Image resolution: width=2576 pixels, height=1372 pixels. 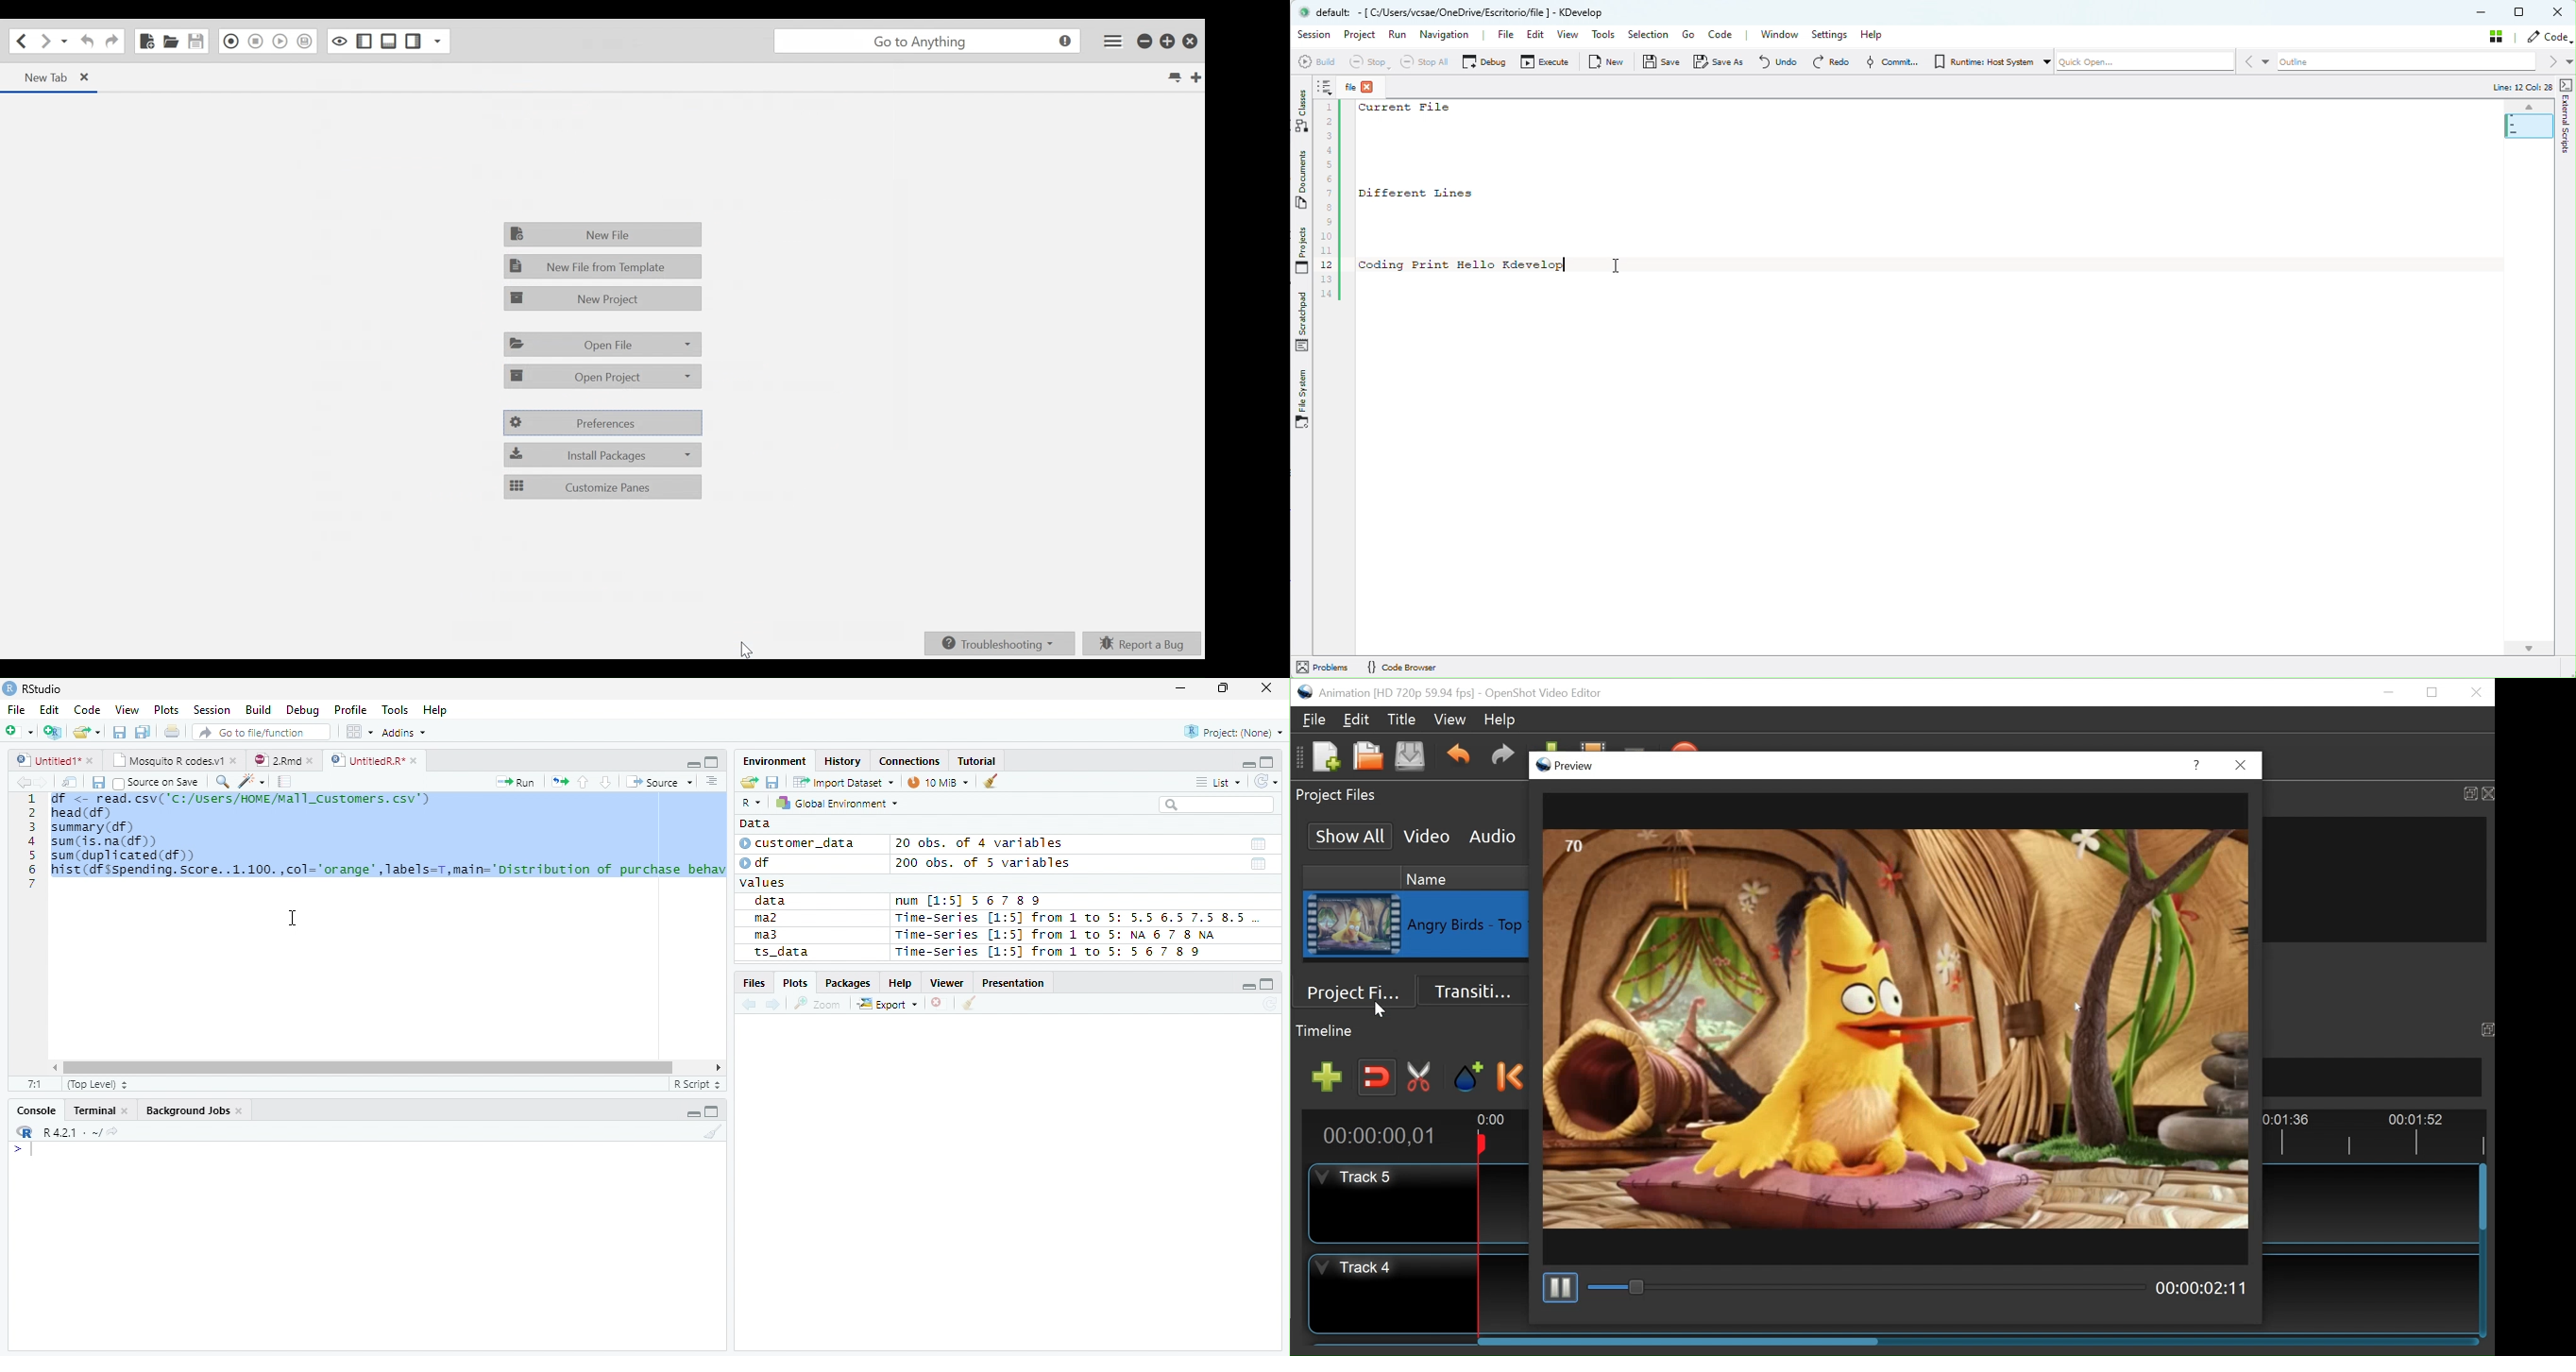 I want to click on Print, so click(x=171, y=732).